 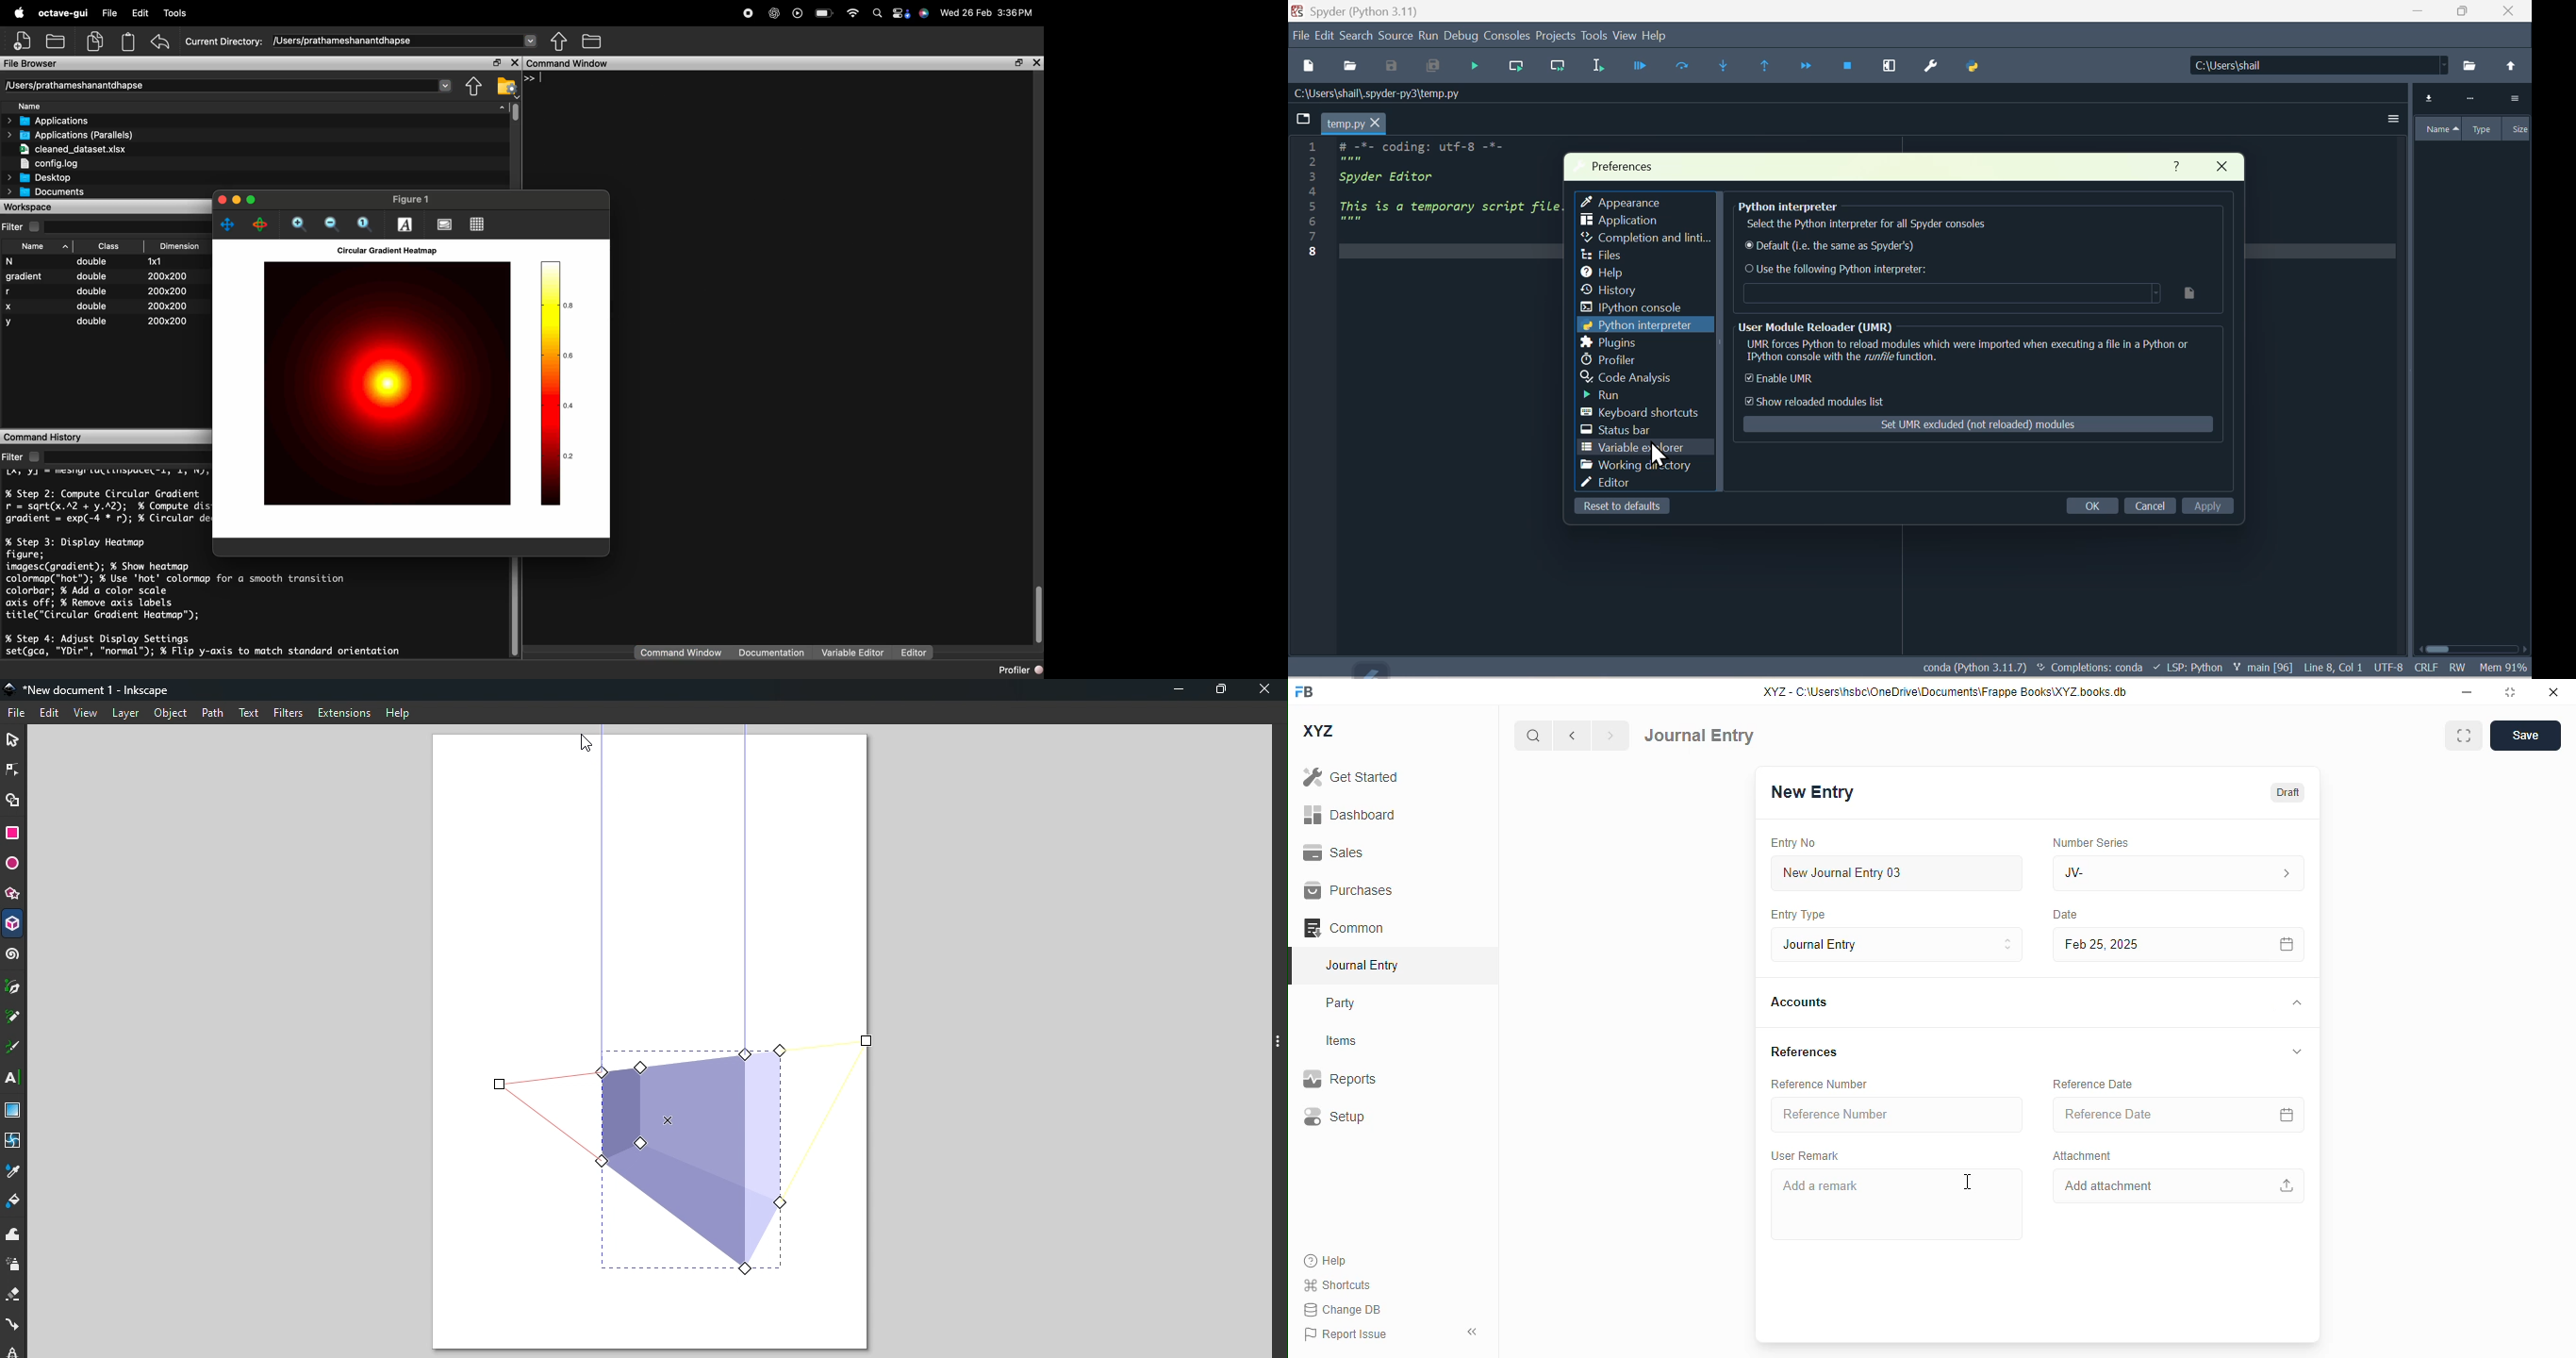 I want to click on sales, so click(x=1336, y=853).